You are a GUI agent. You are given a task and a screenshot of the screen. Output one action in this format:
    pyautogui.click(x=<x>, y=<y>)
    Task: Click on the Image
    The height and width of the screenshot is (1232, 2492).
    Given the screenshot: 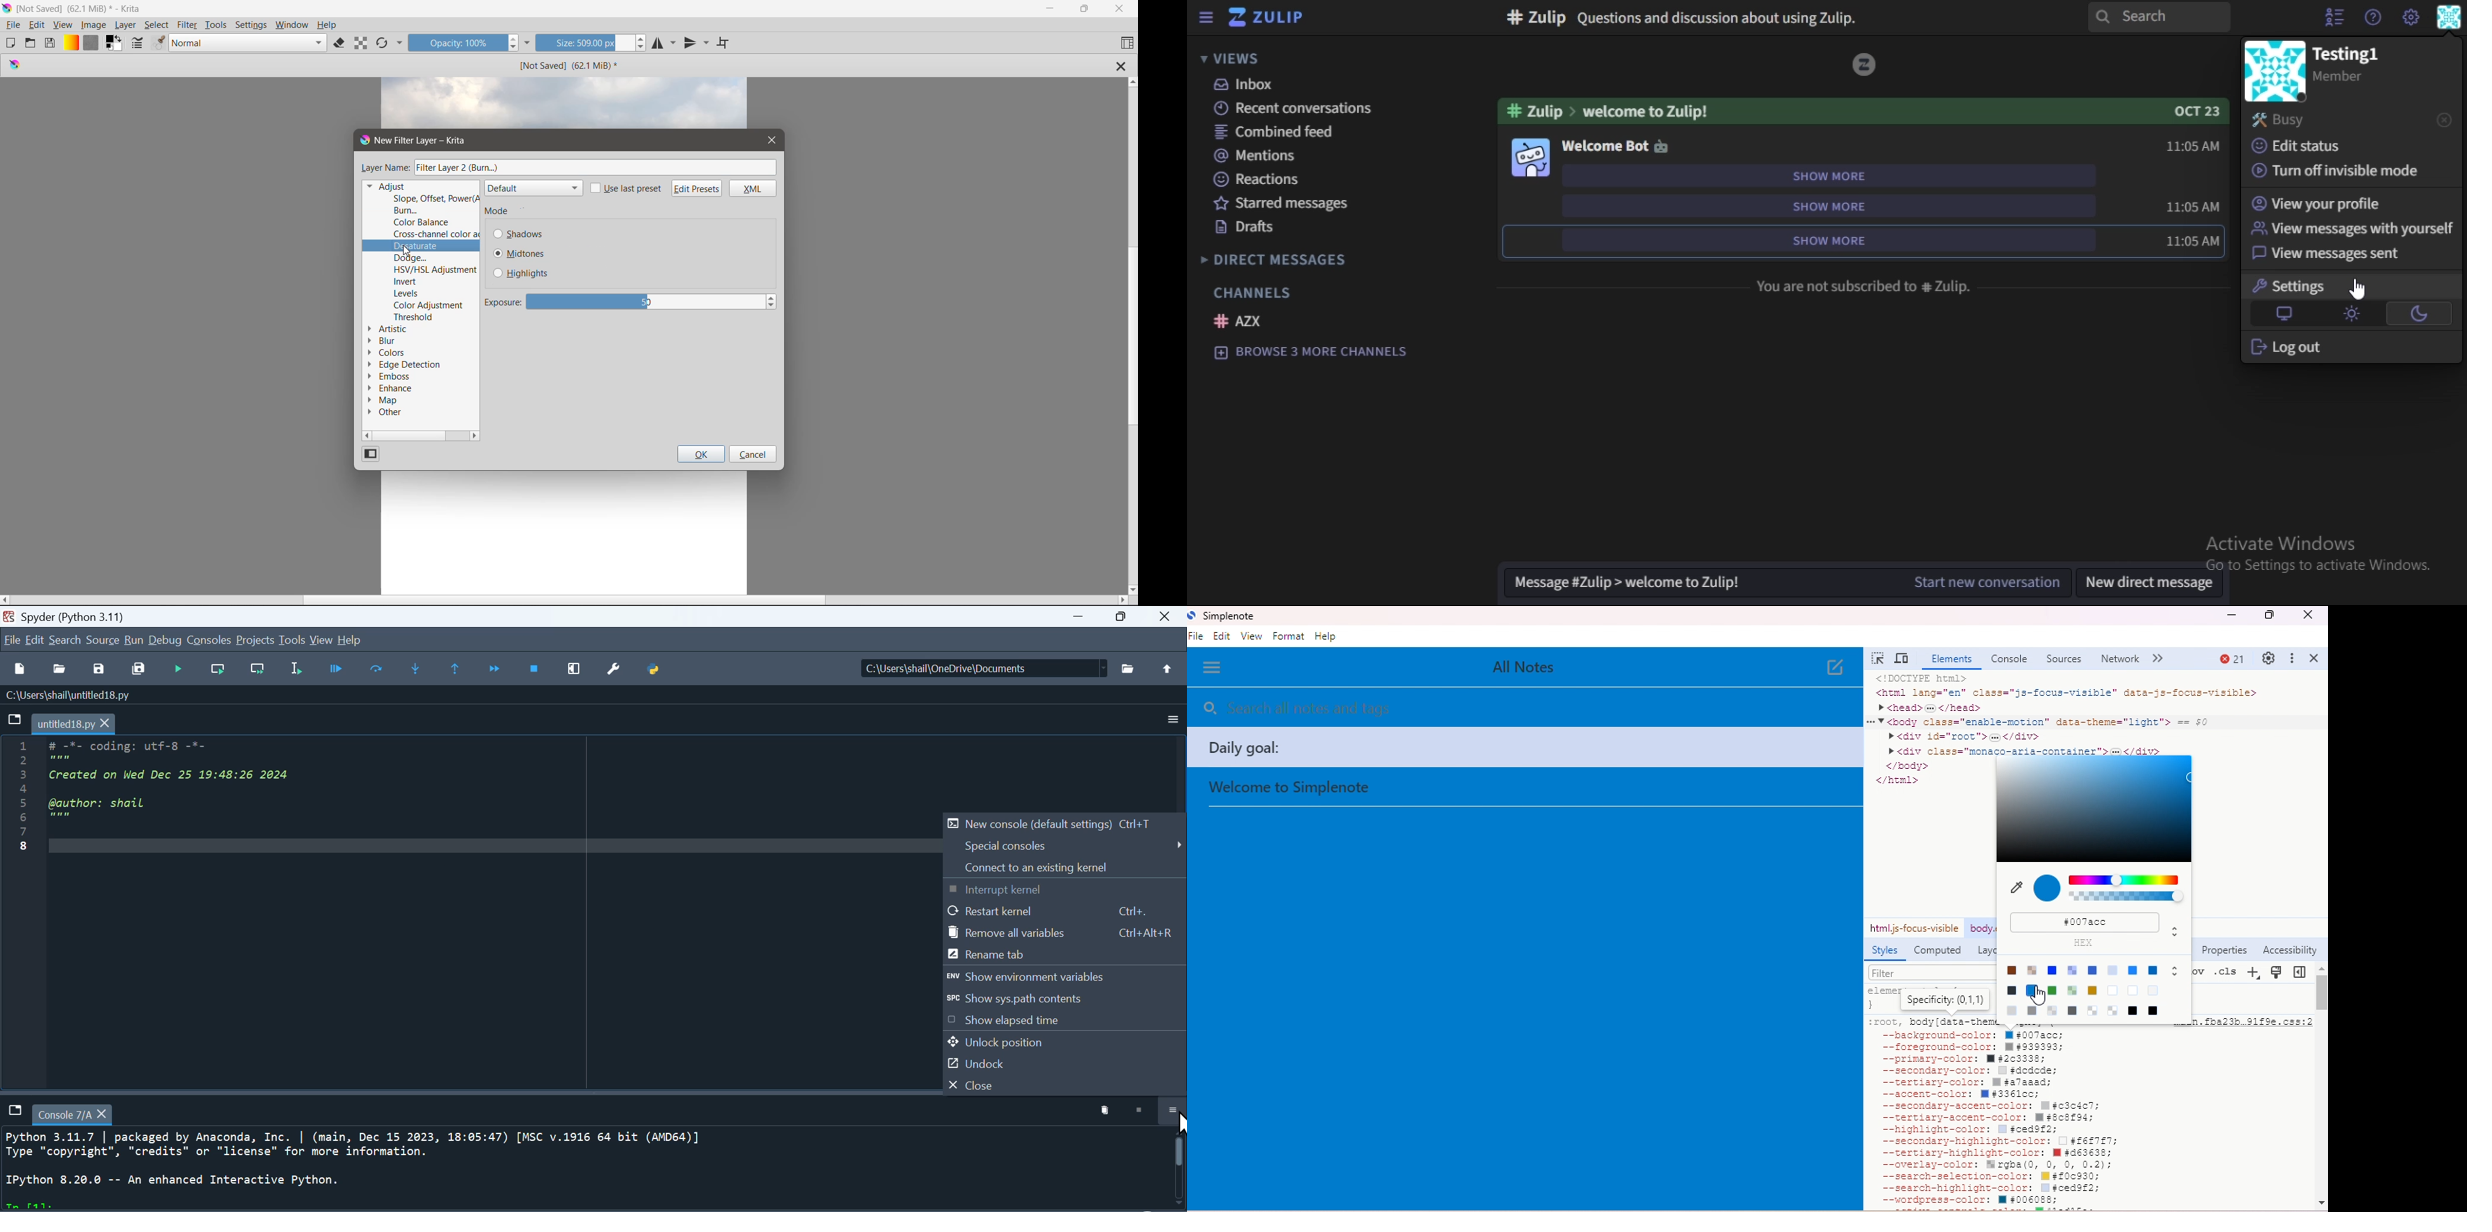 What is the action you would take?
    pyautogui.click(x=1865, y=64)
    